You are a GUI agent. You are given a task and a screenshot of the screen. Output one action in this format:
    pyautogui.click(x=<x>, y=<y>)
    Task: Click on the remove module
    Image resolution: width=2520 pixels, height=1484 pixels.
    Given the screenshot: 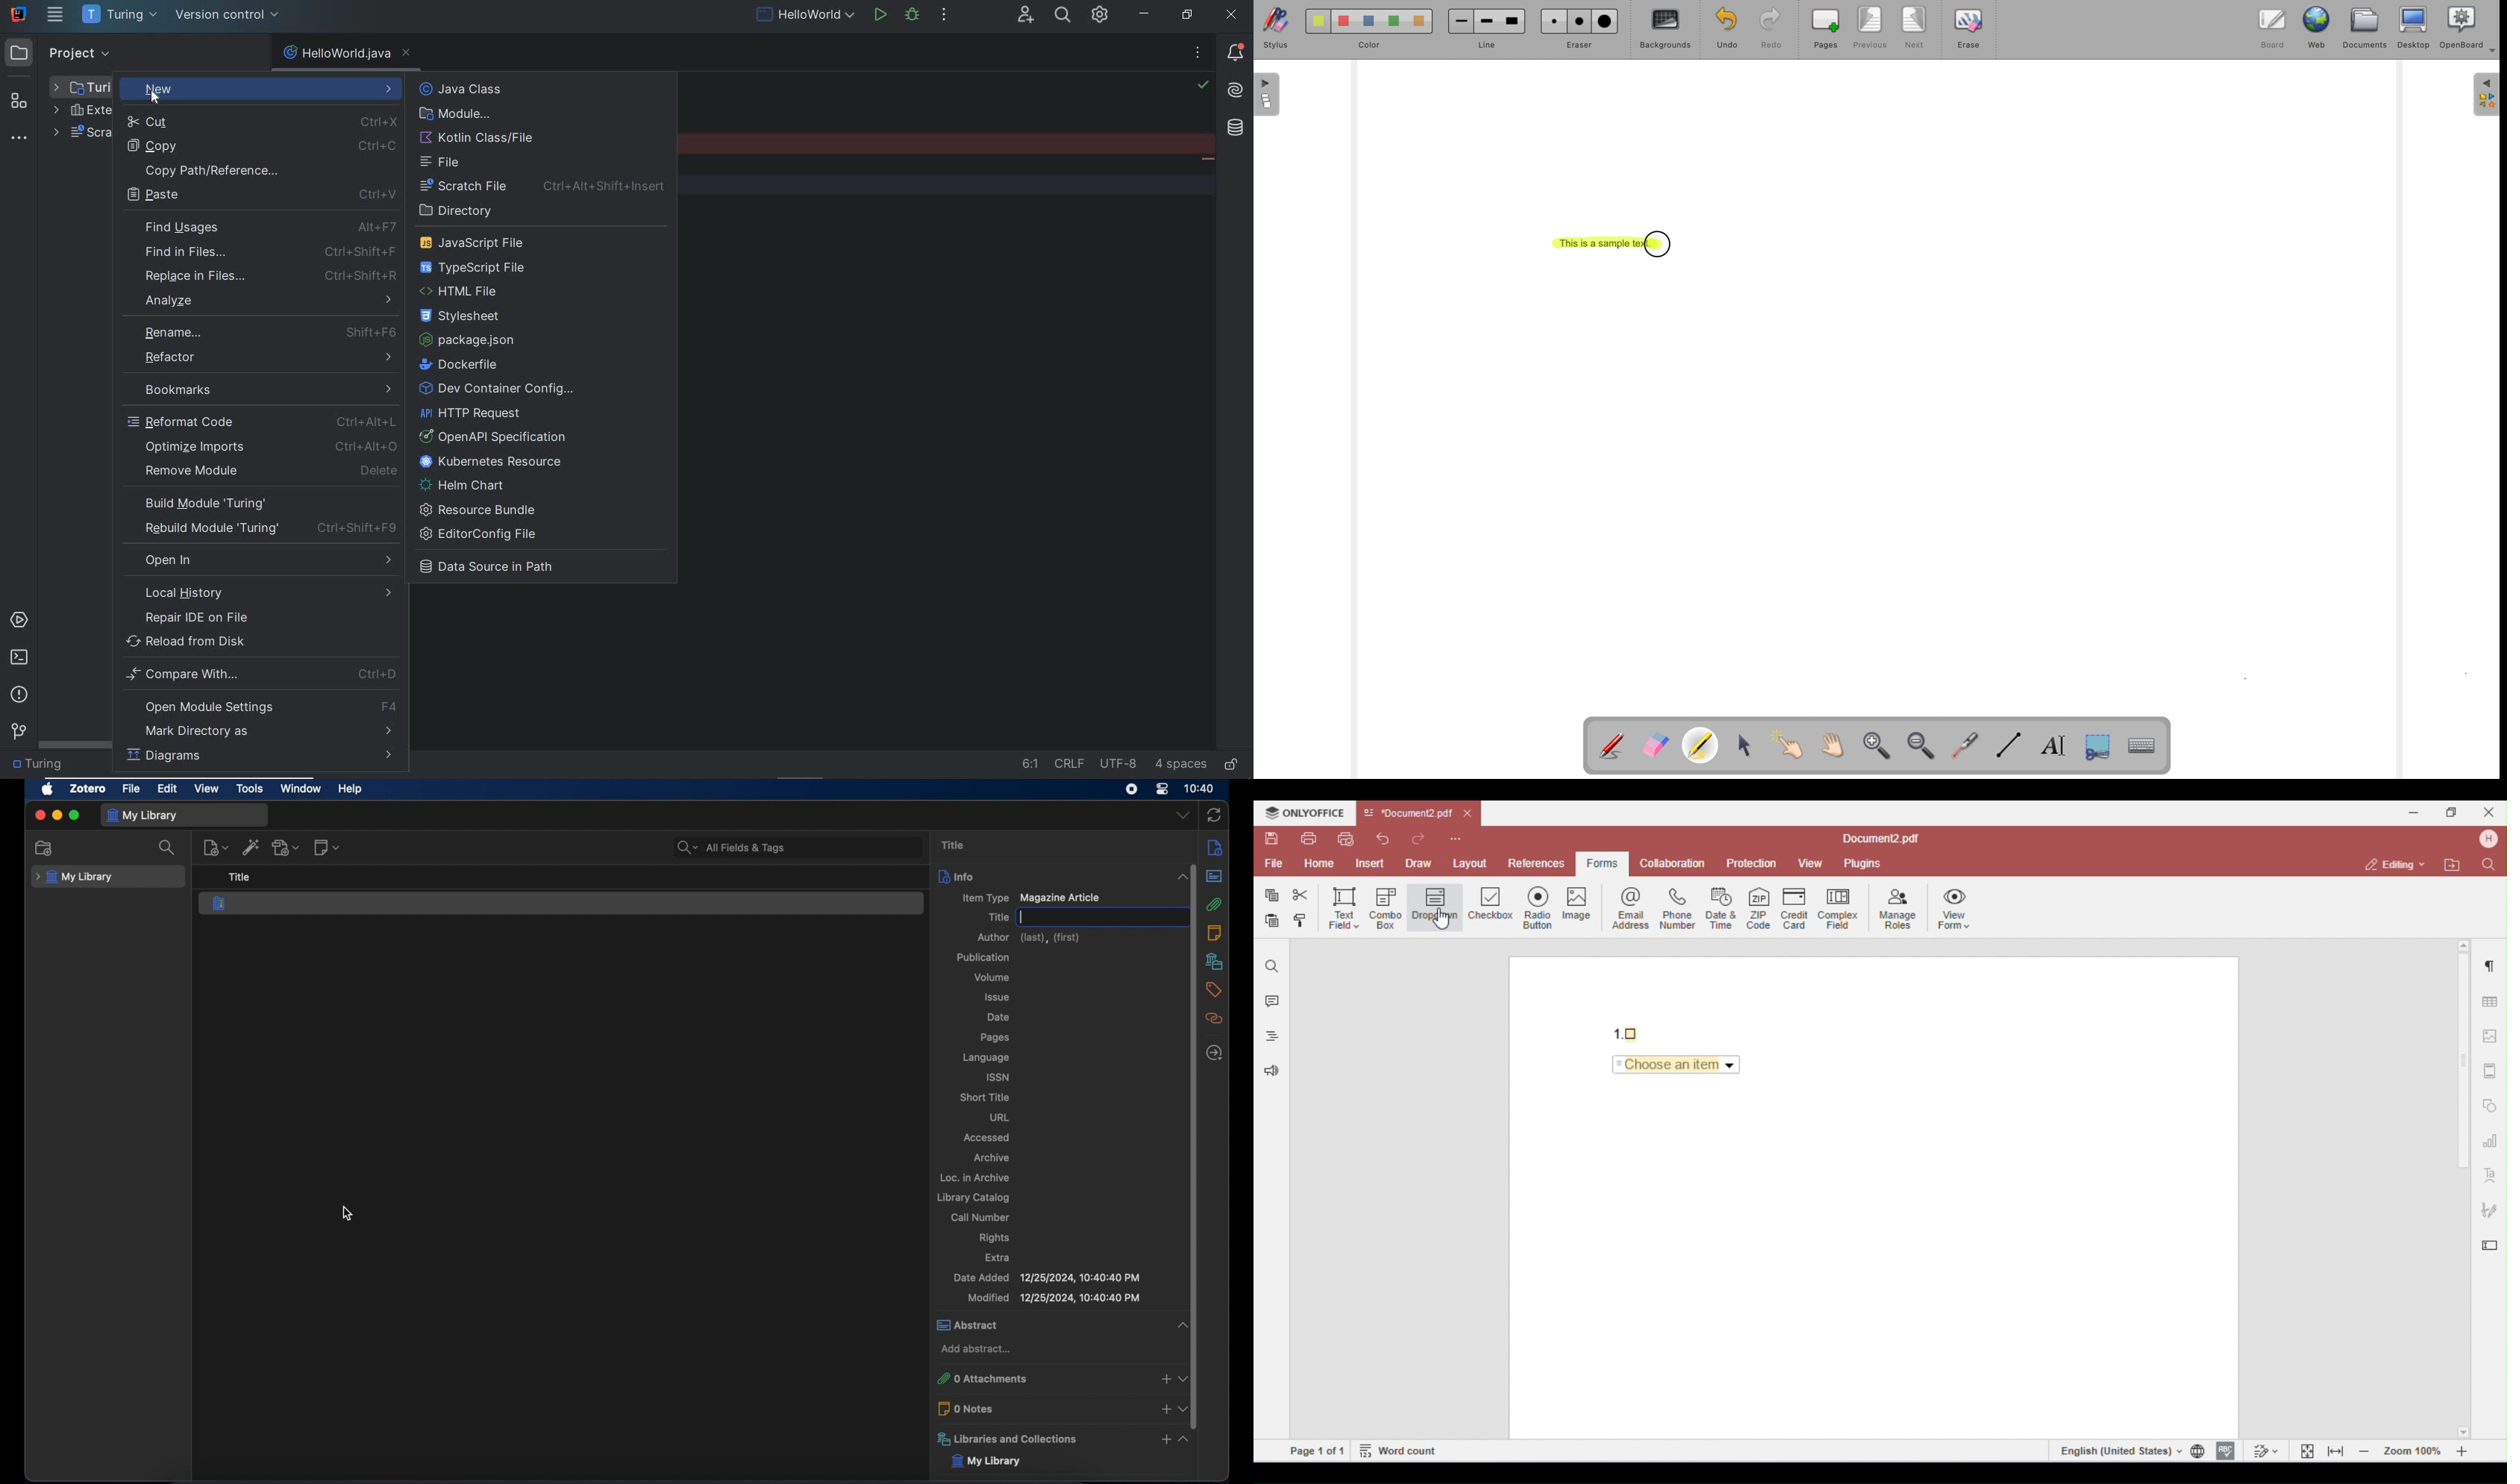 What is the action you would take?
    pyautogui.click(x=270, y=471)
    